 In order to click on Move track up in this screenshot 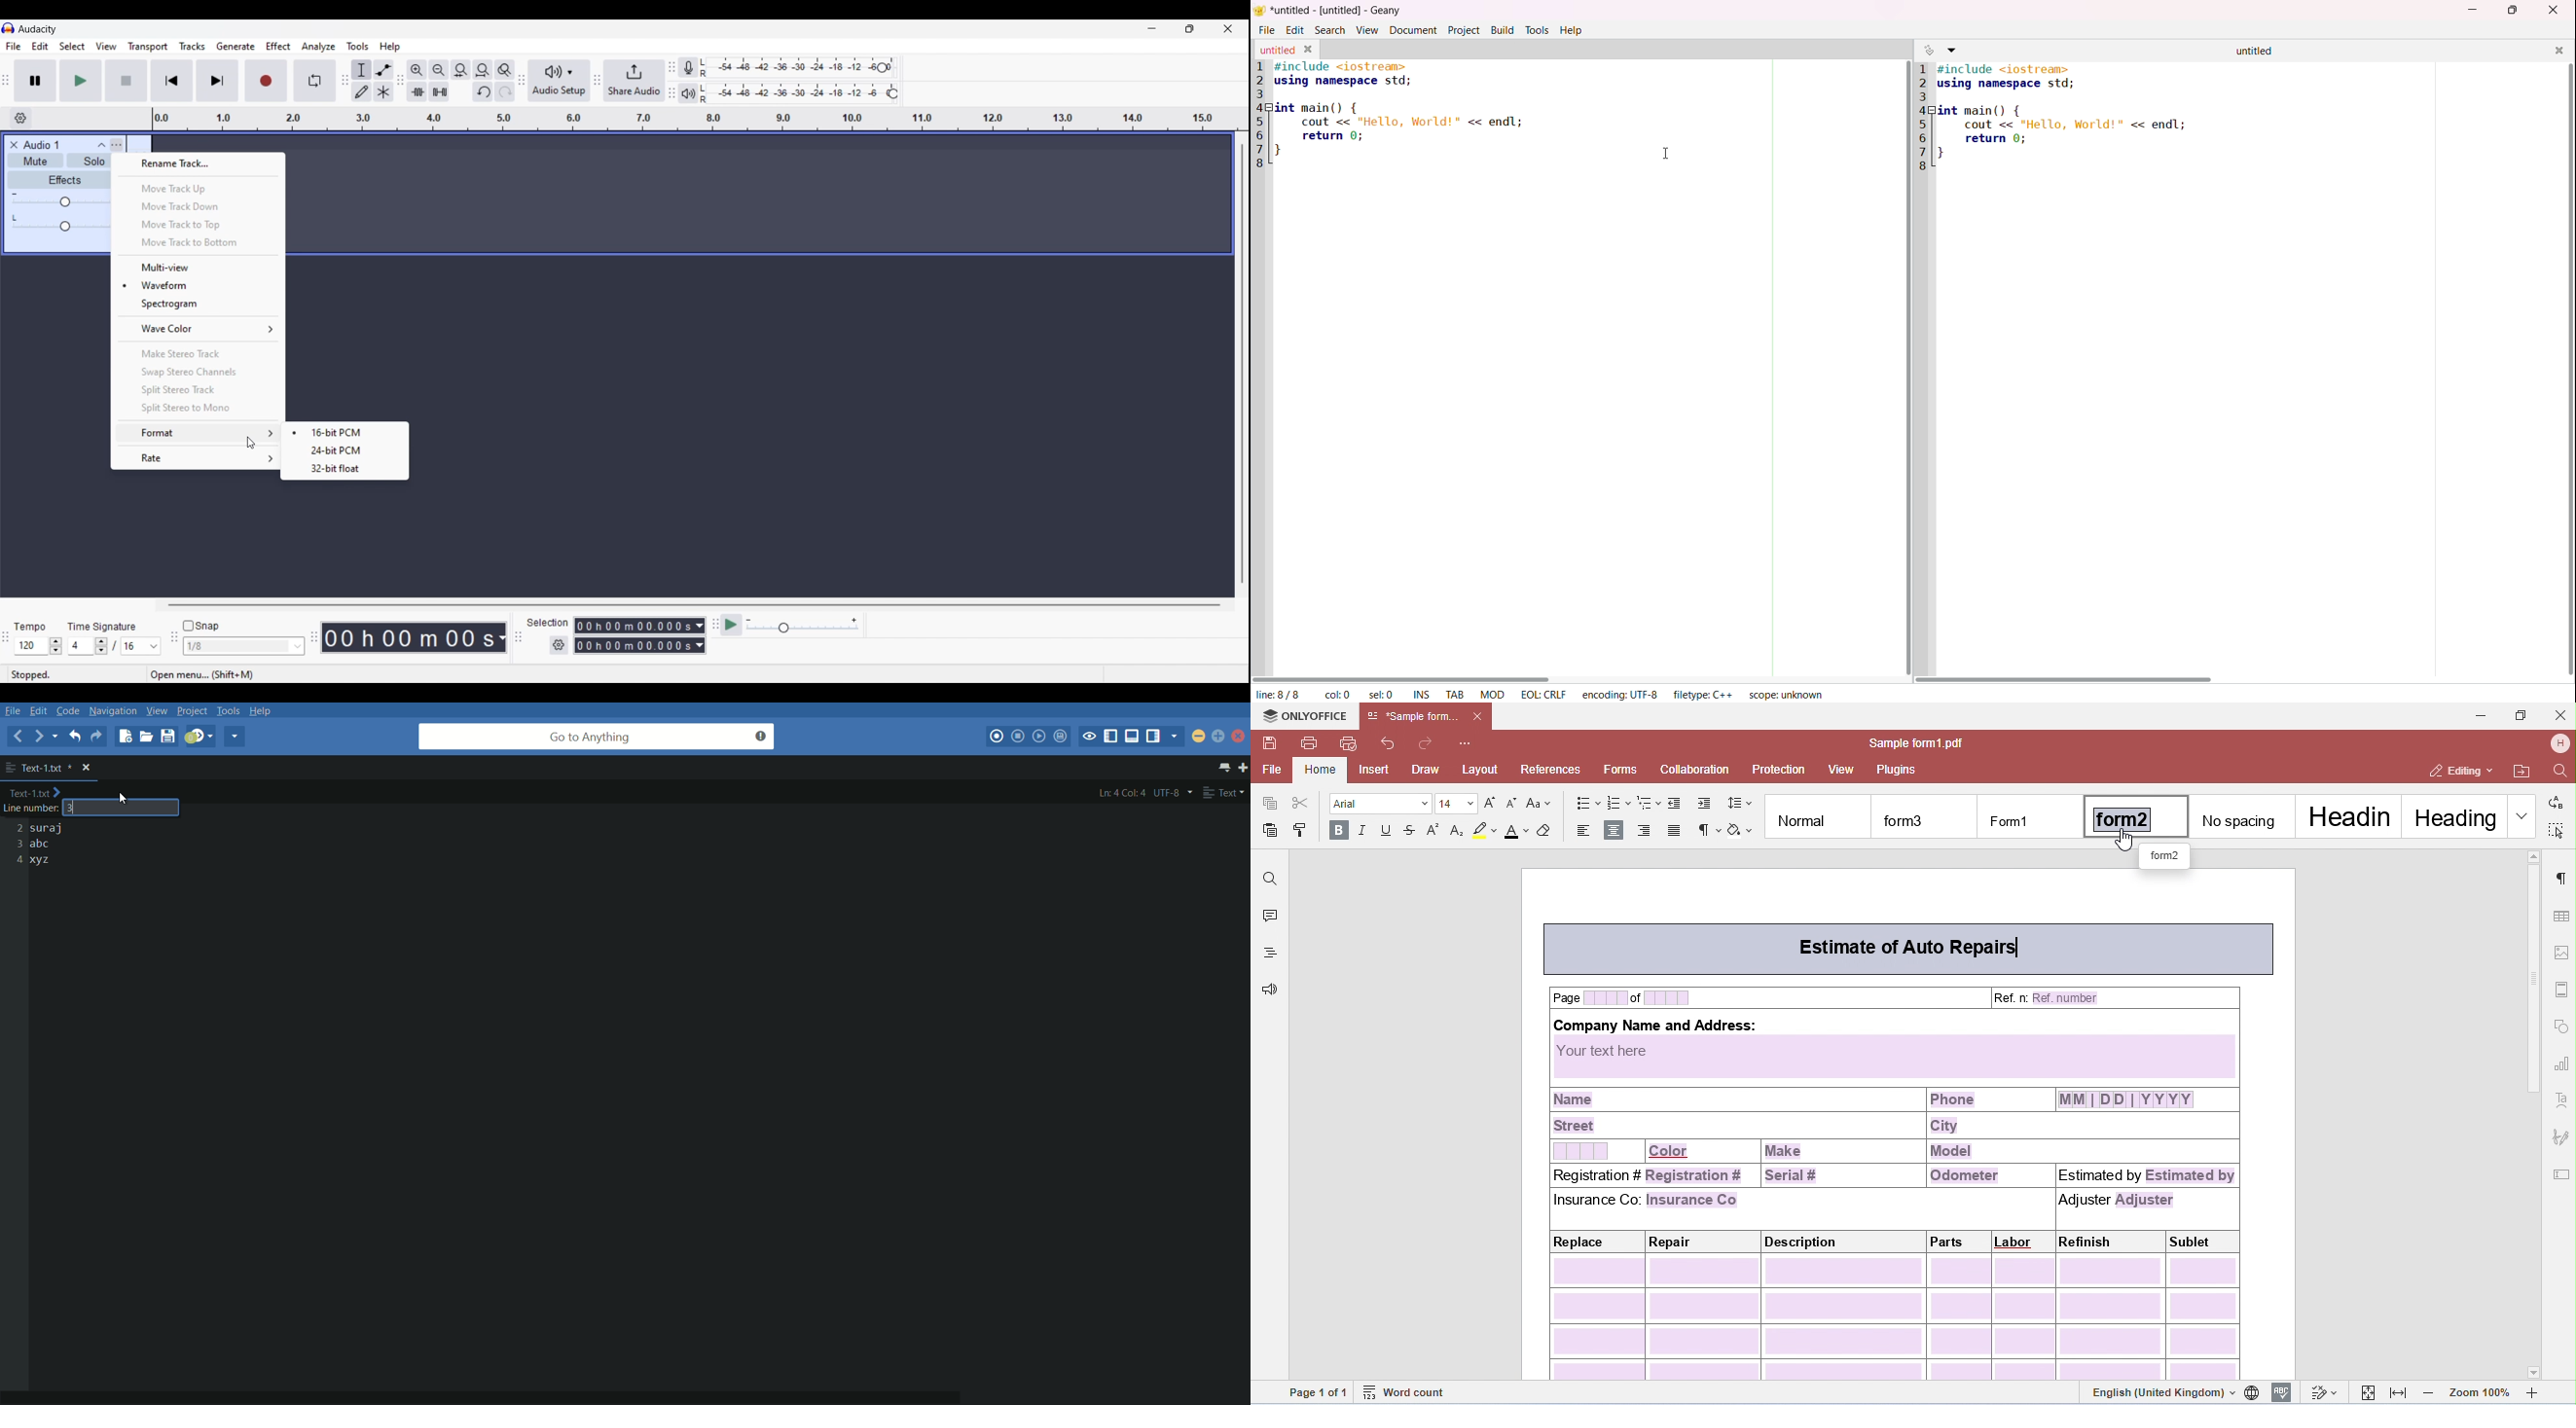, I will do `click(199, 189)`.